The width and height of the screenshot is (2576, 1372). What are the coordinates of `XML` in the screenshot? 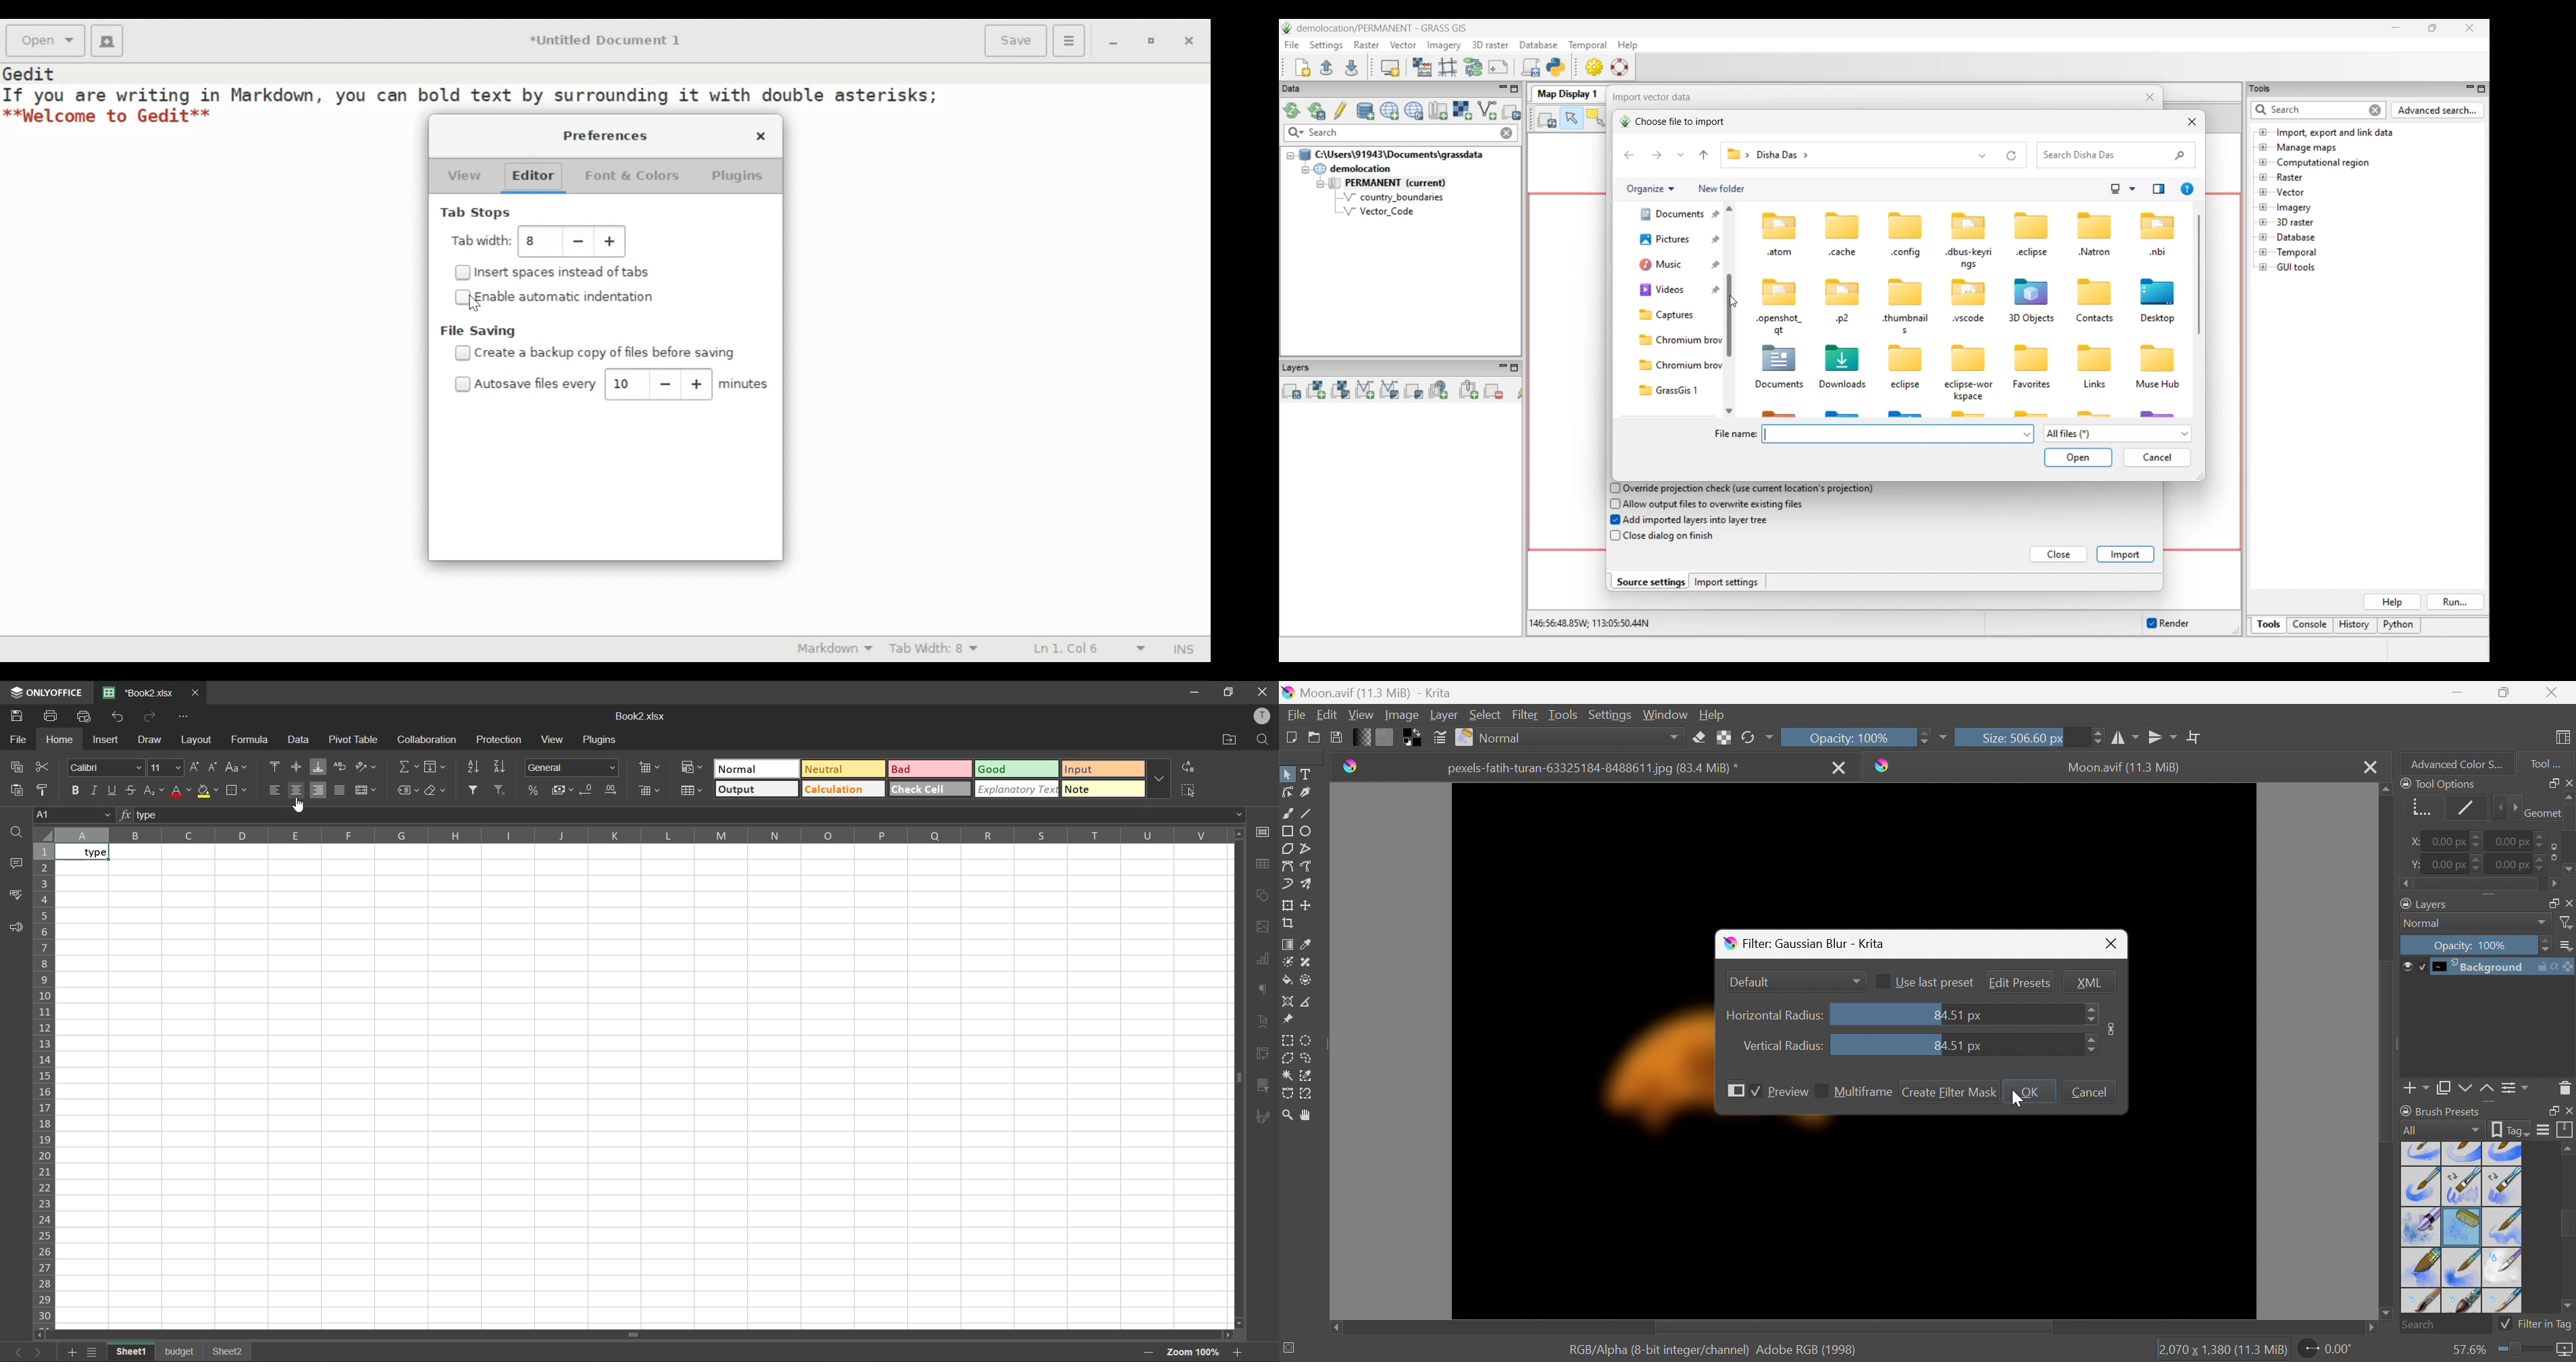 It's located at (2089, 982).